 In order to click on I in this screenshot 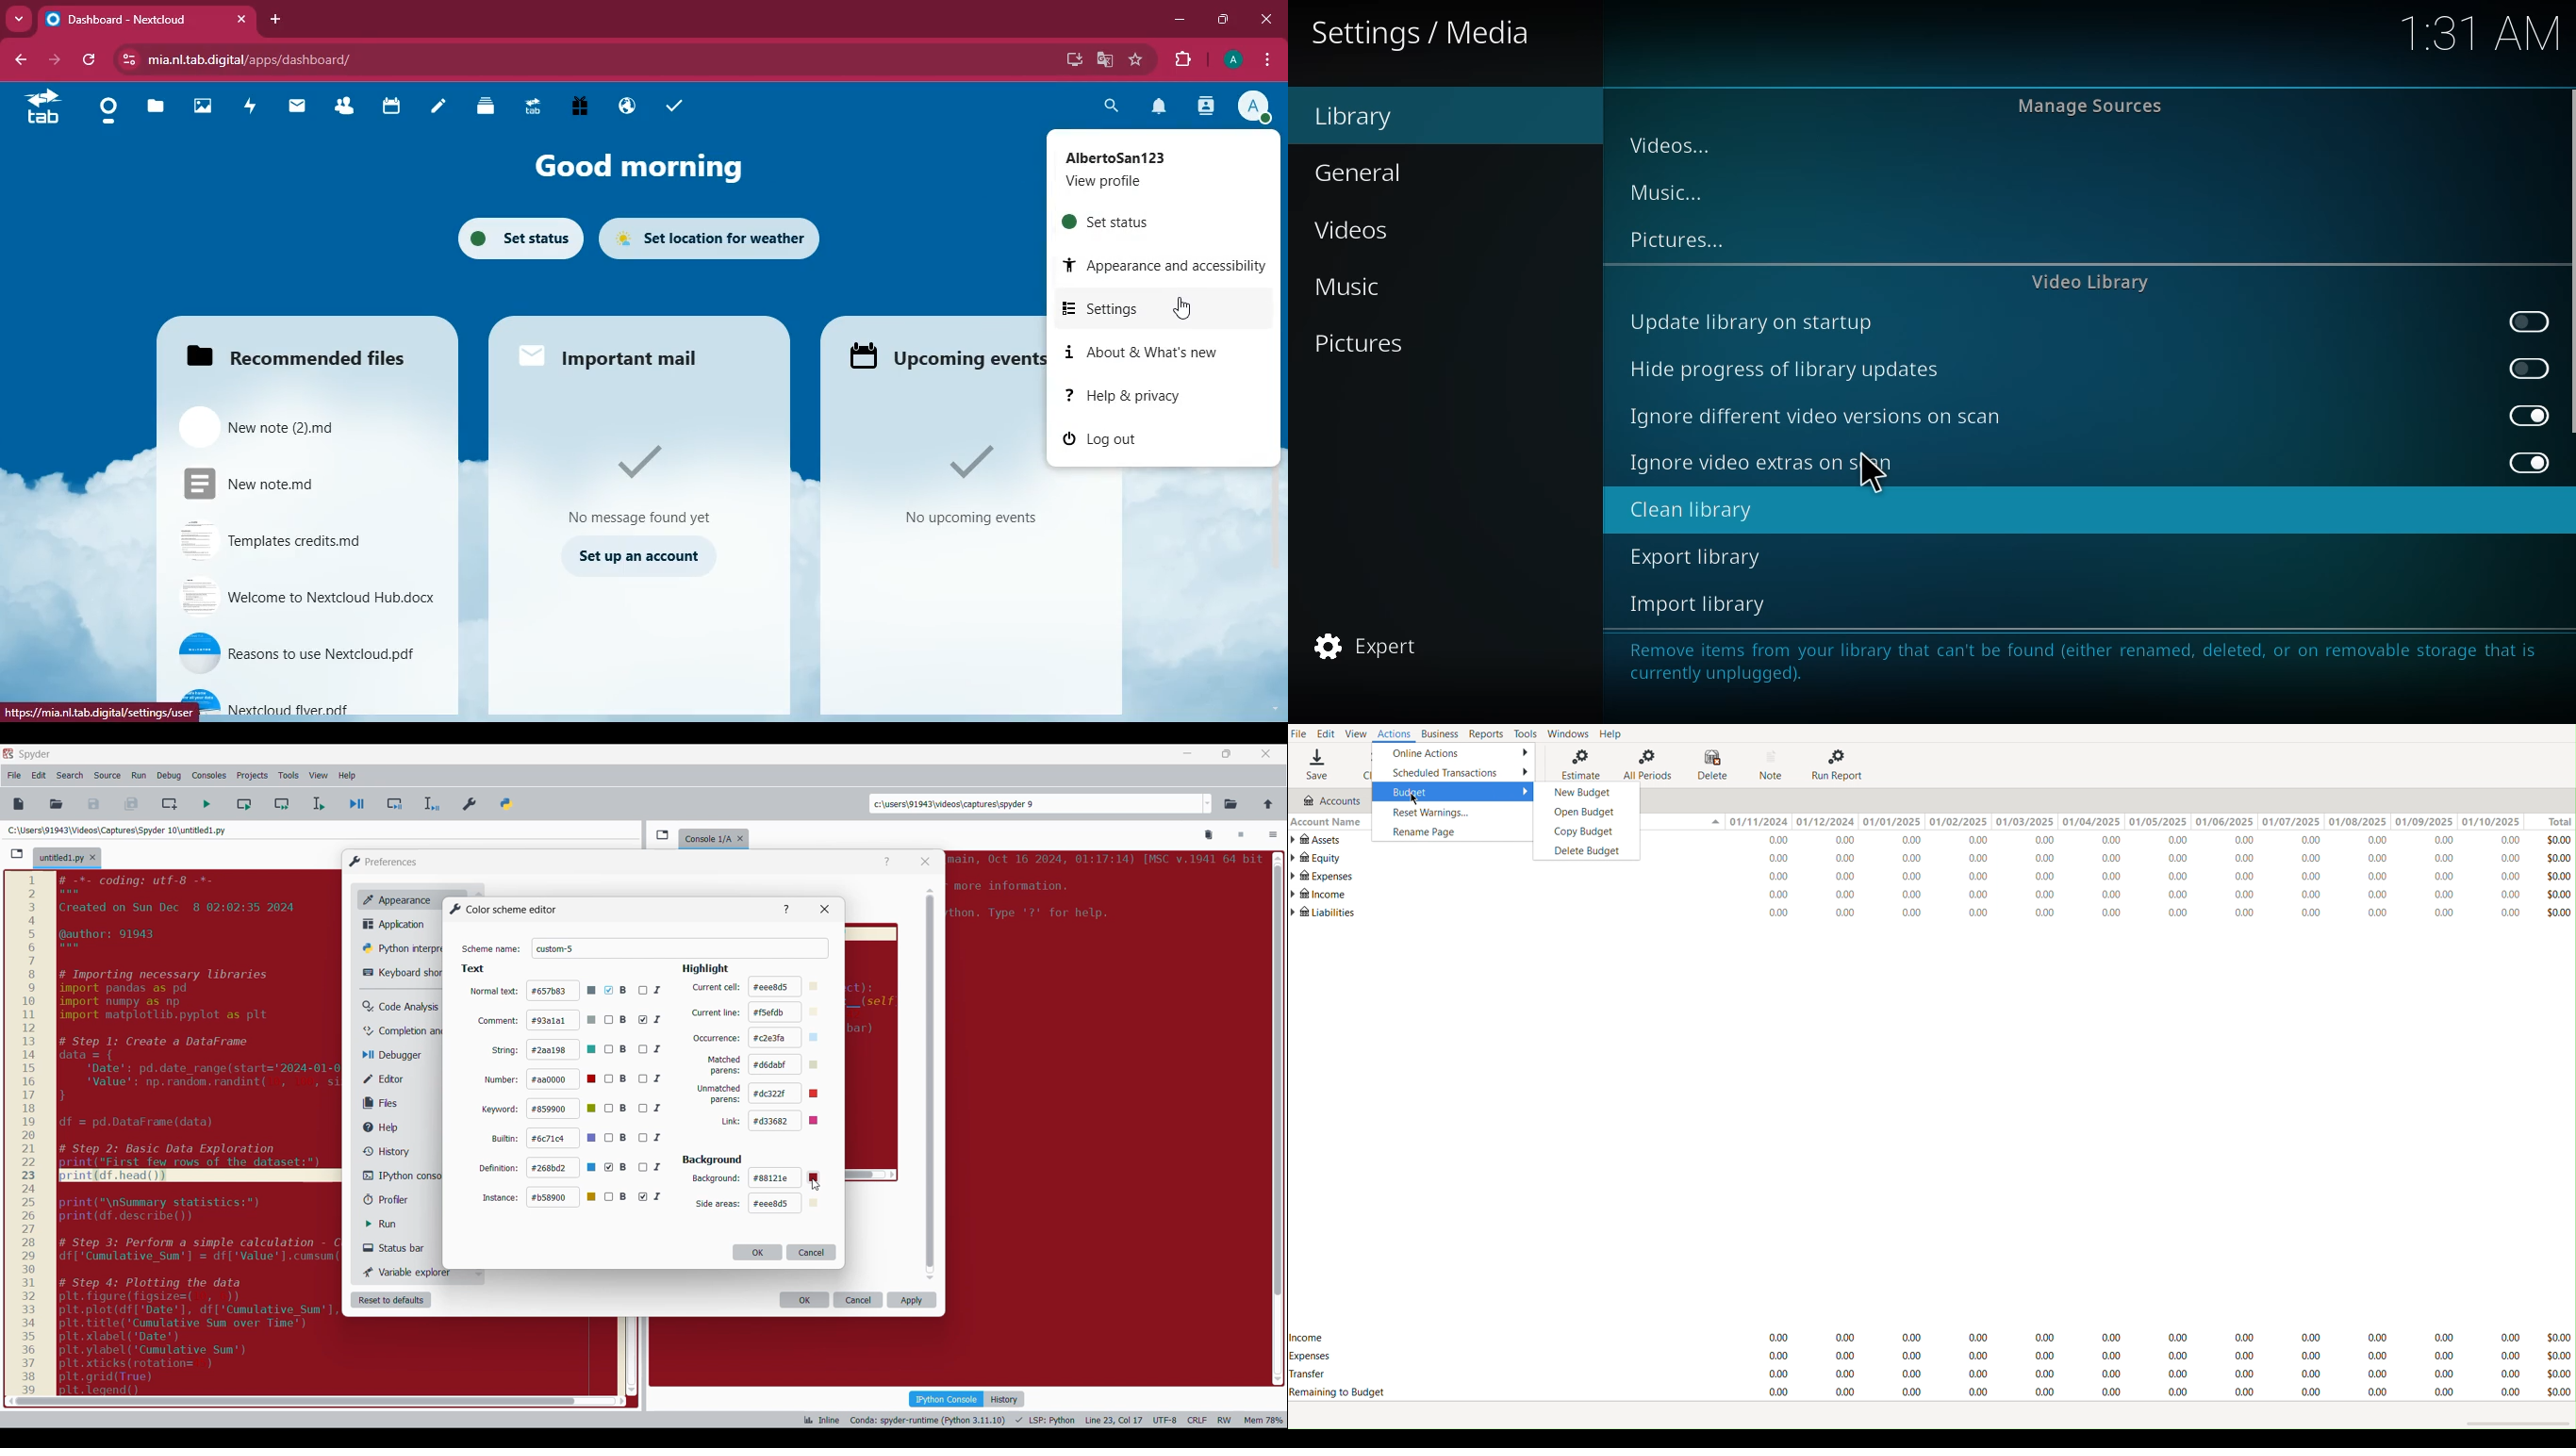, I will do `click(651, 1048)`.